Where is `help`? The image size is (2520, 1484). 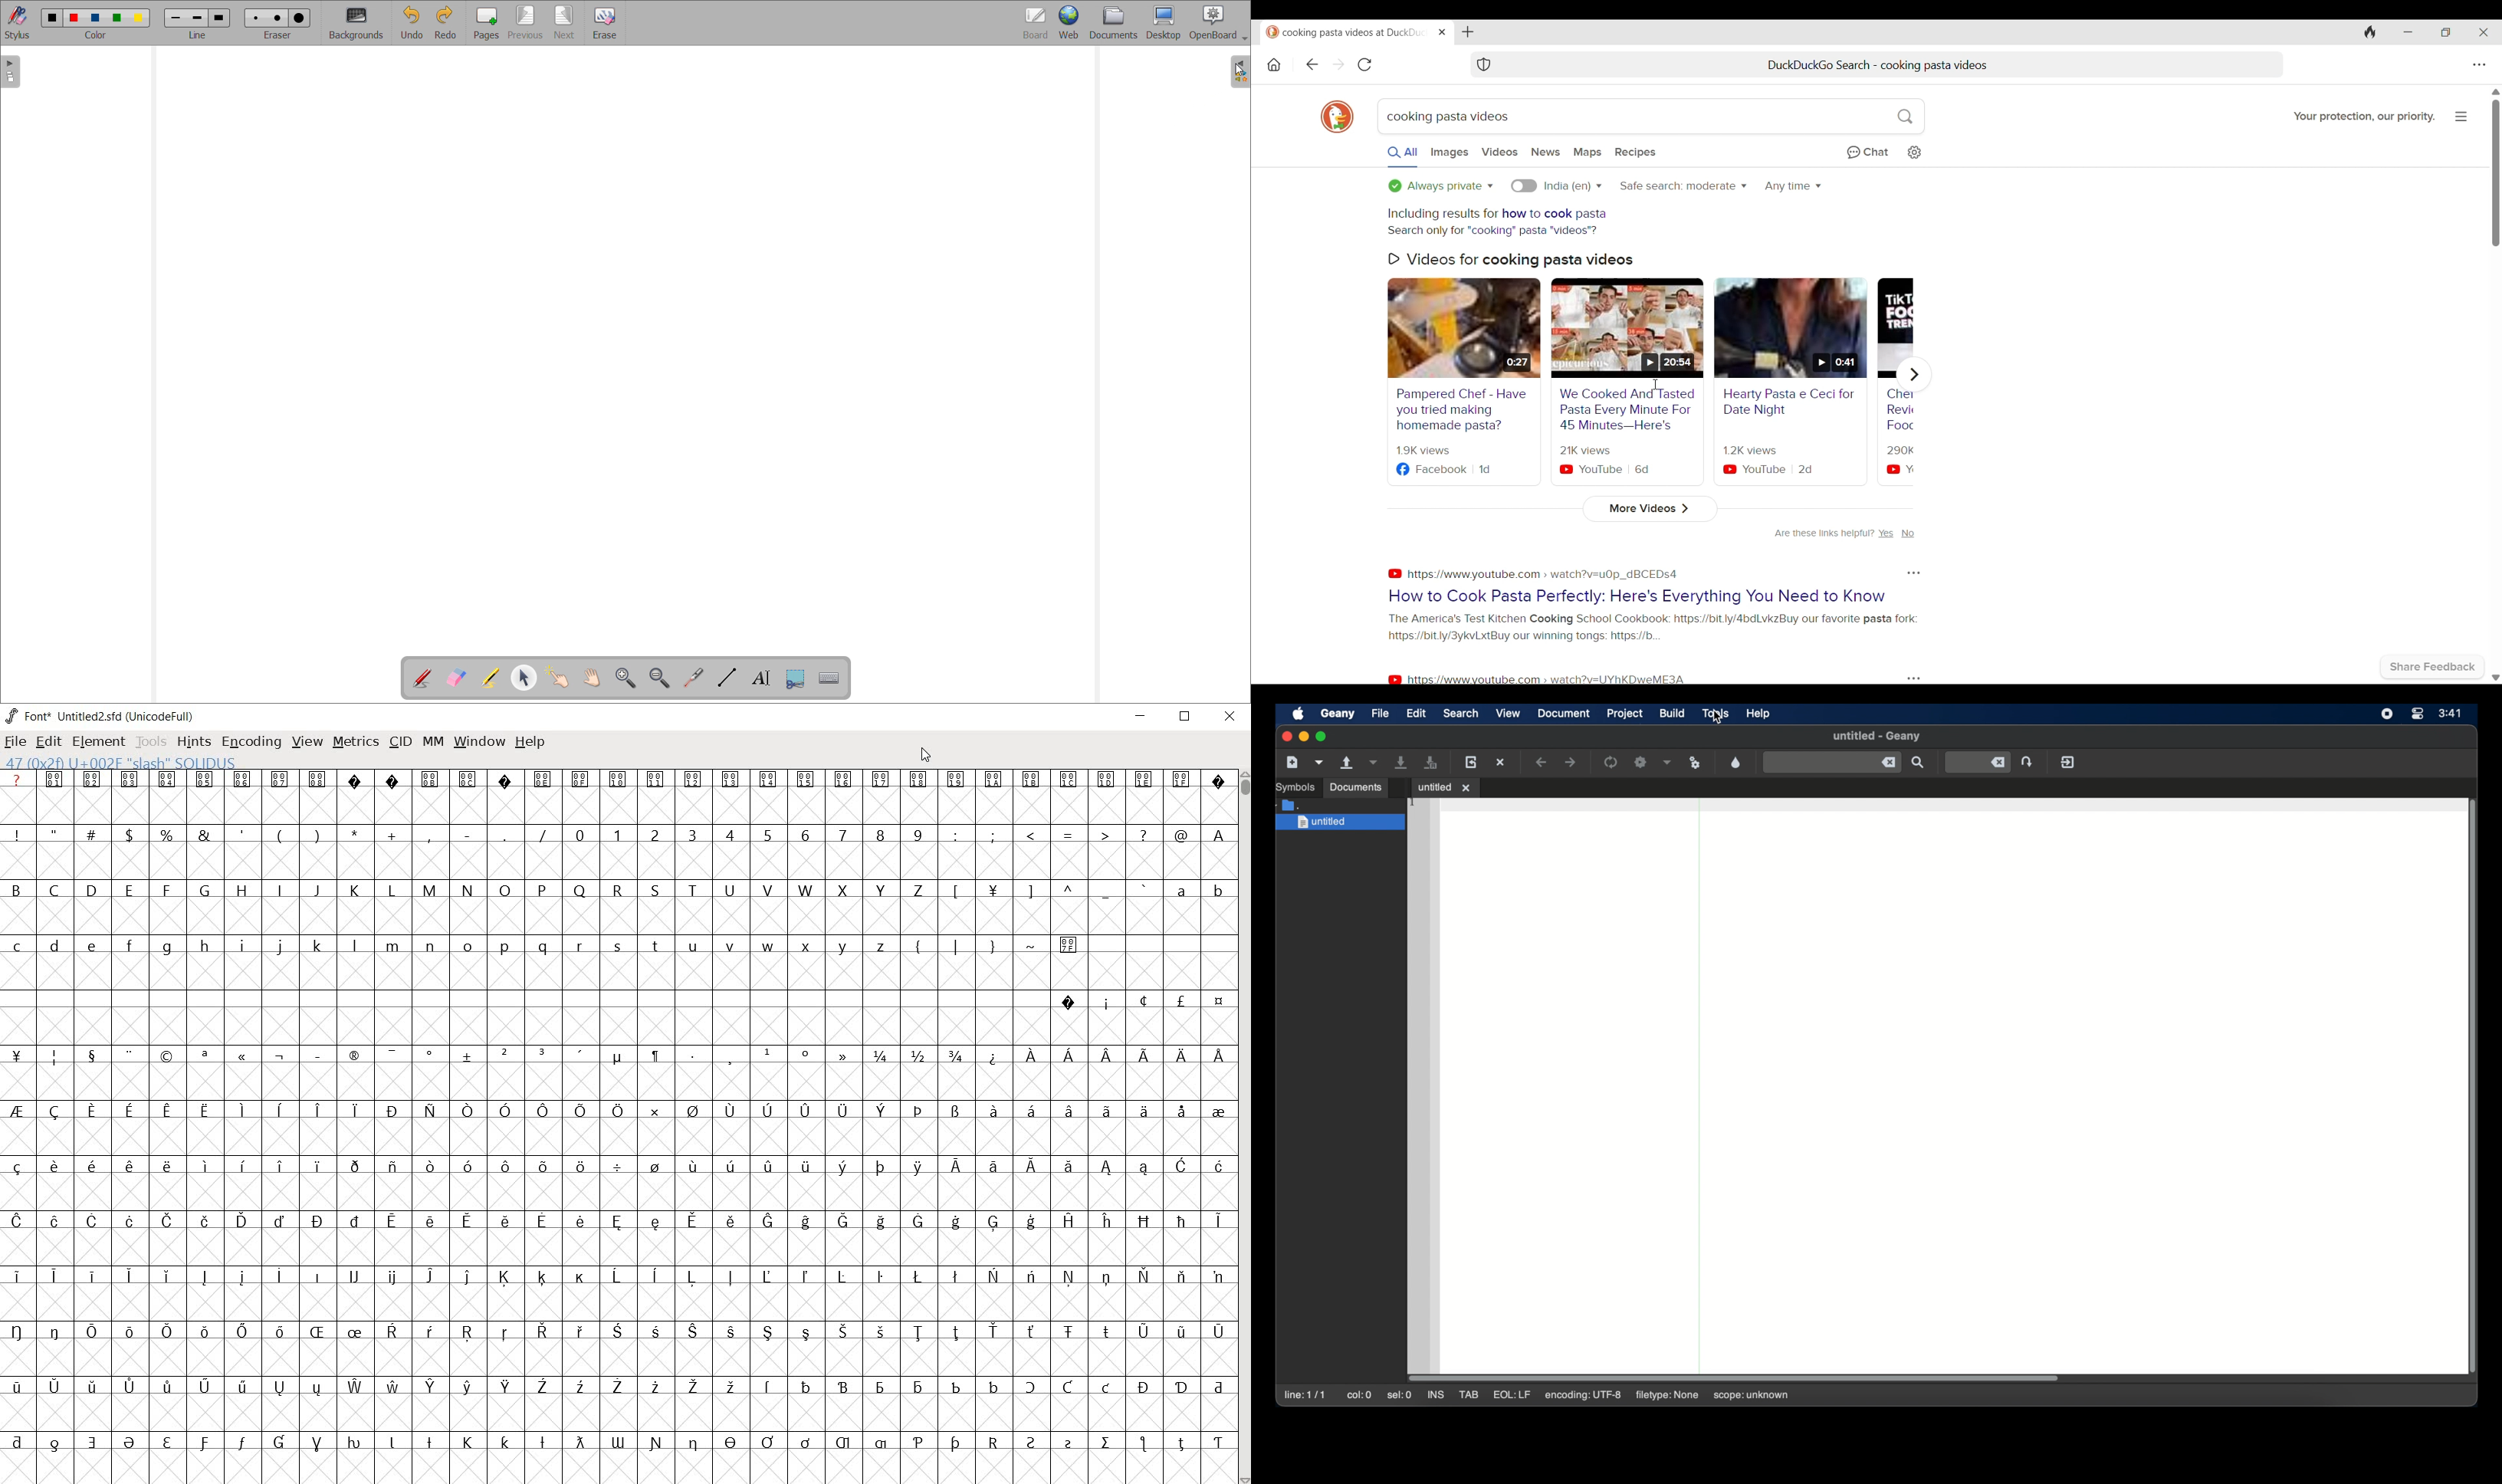
help is located at coordinates (1759, 713).